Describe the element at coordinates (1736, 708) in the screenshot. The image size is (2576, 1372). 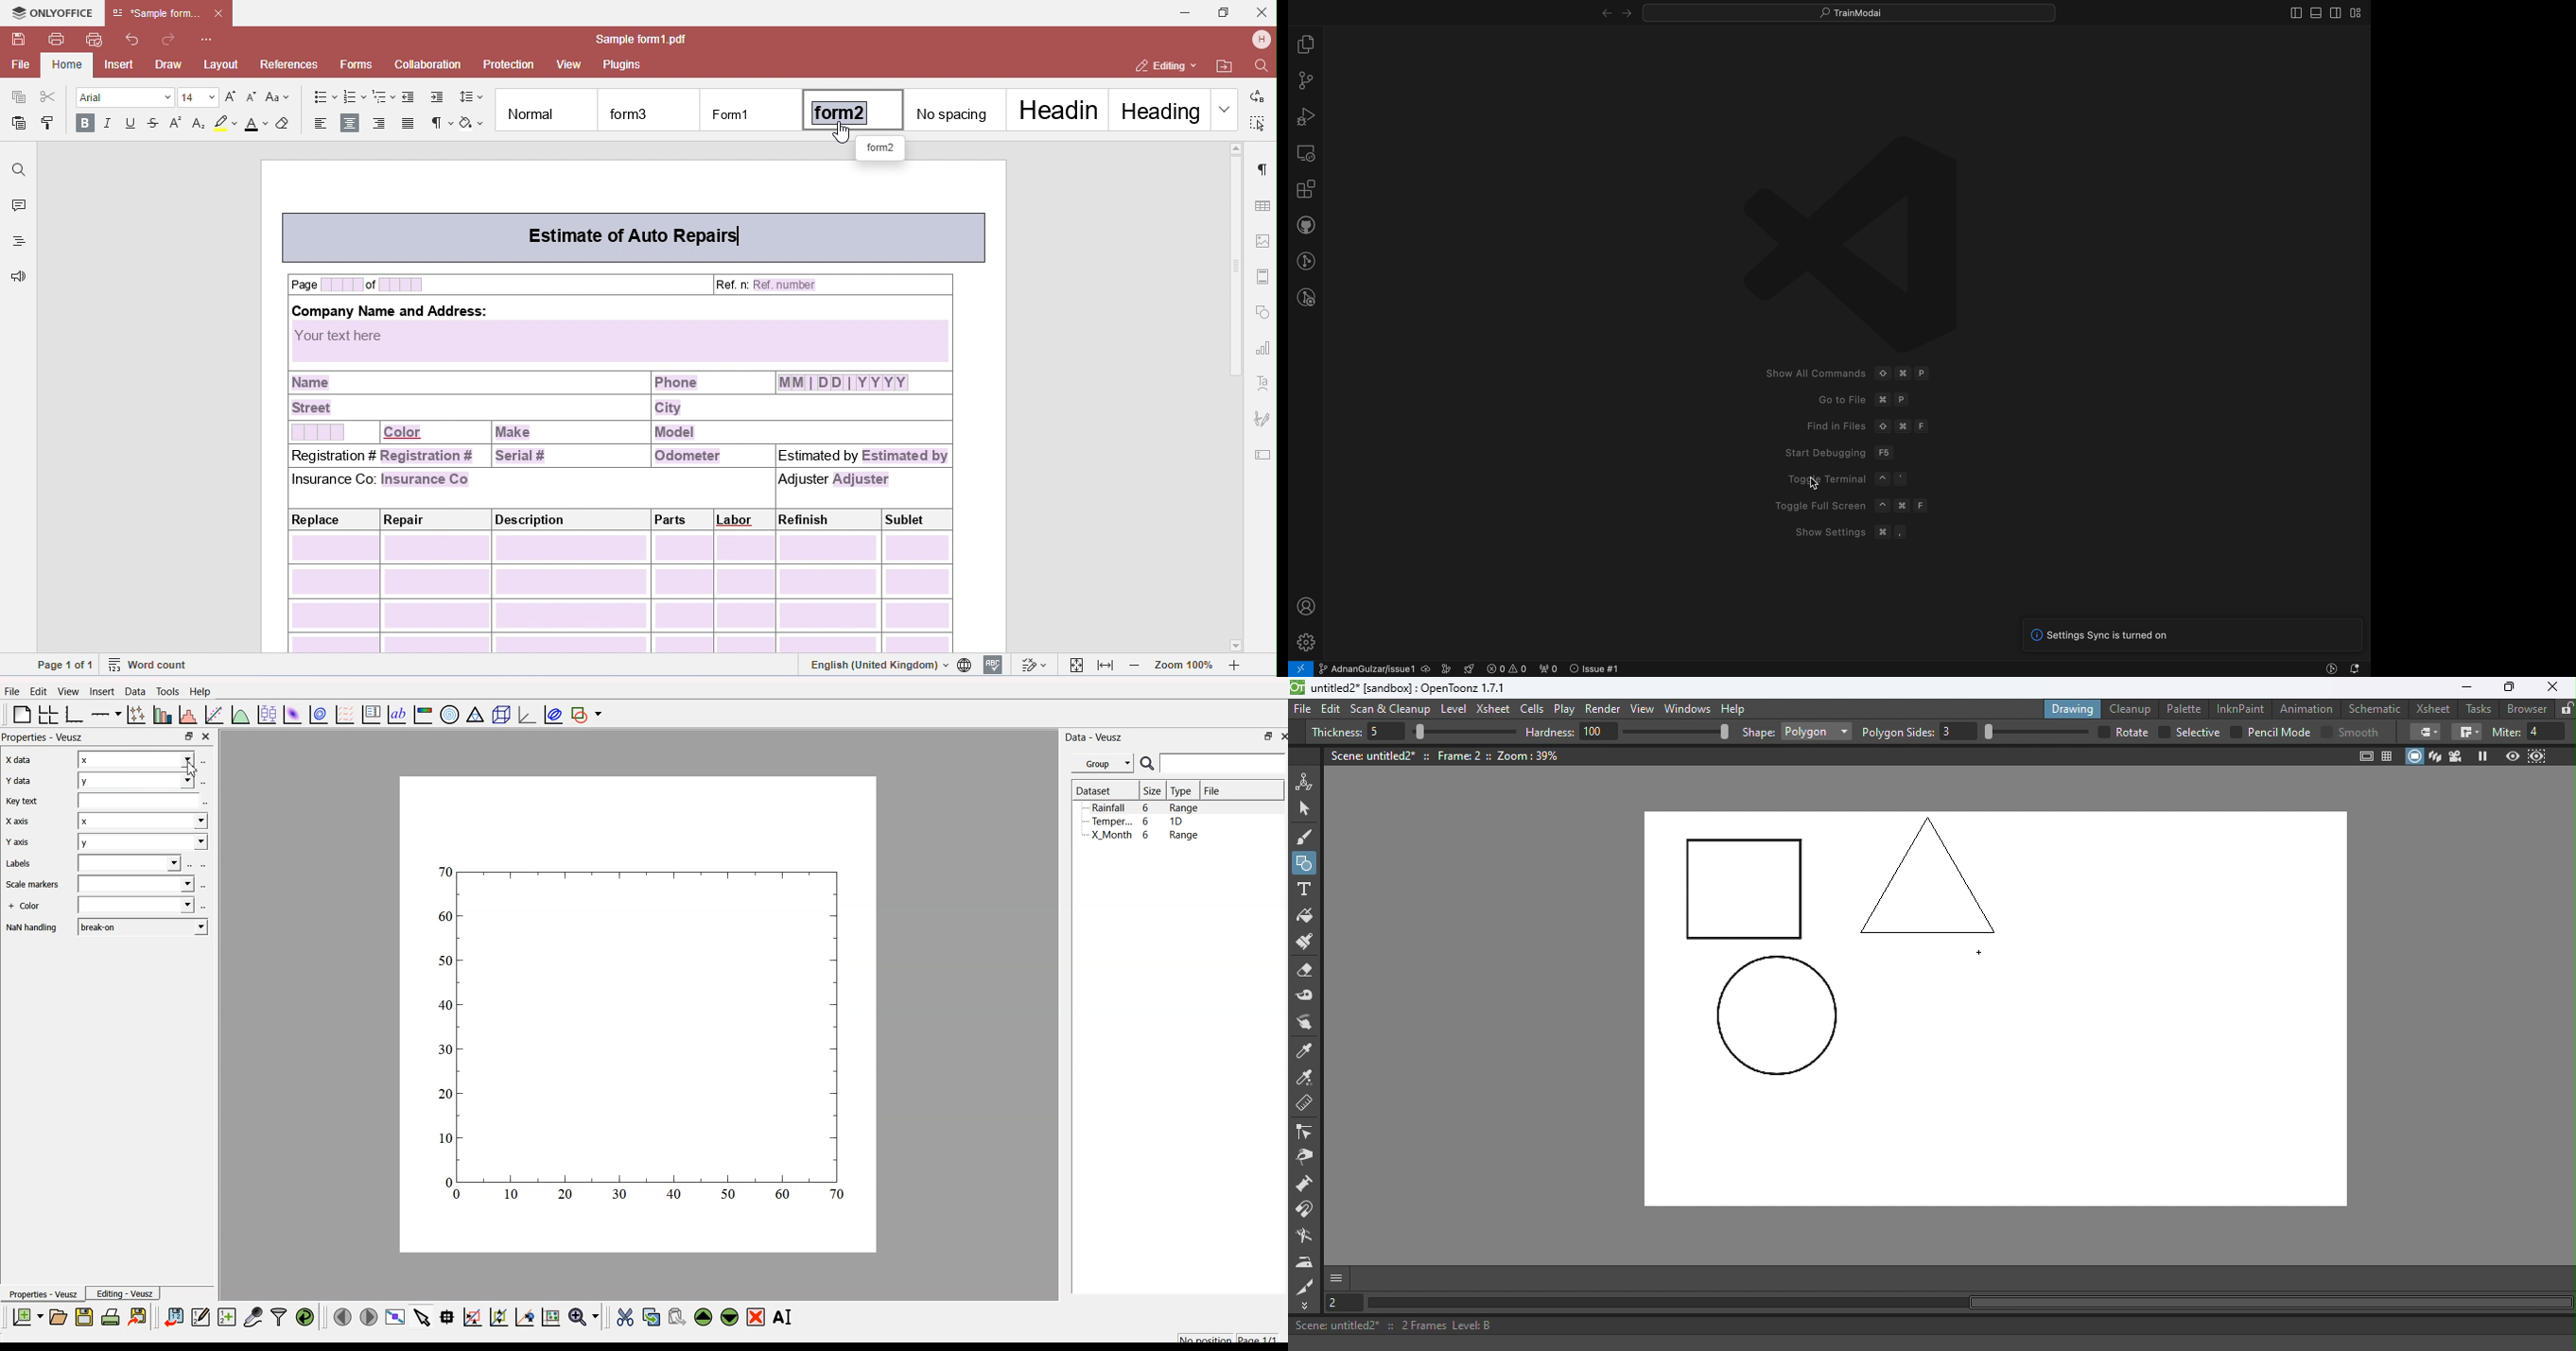
I see `Help` at that location.